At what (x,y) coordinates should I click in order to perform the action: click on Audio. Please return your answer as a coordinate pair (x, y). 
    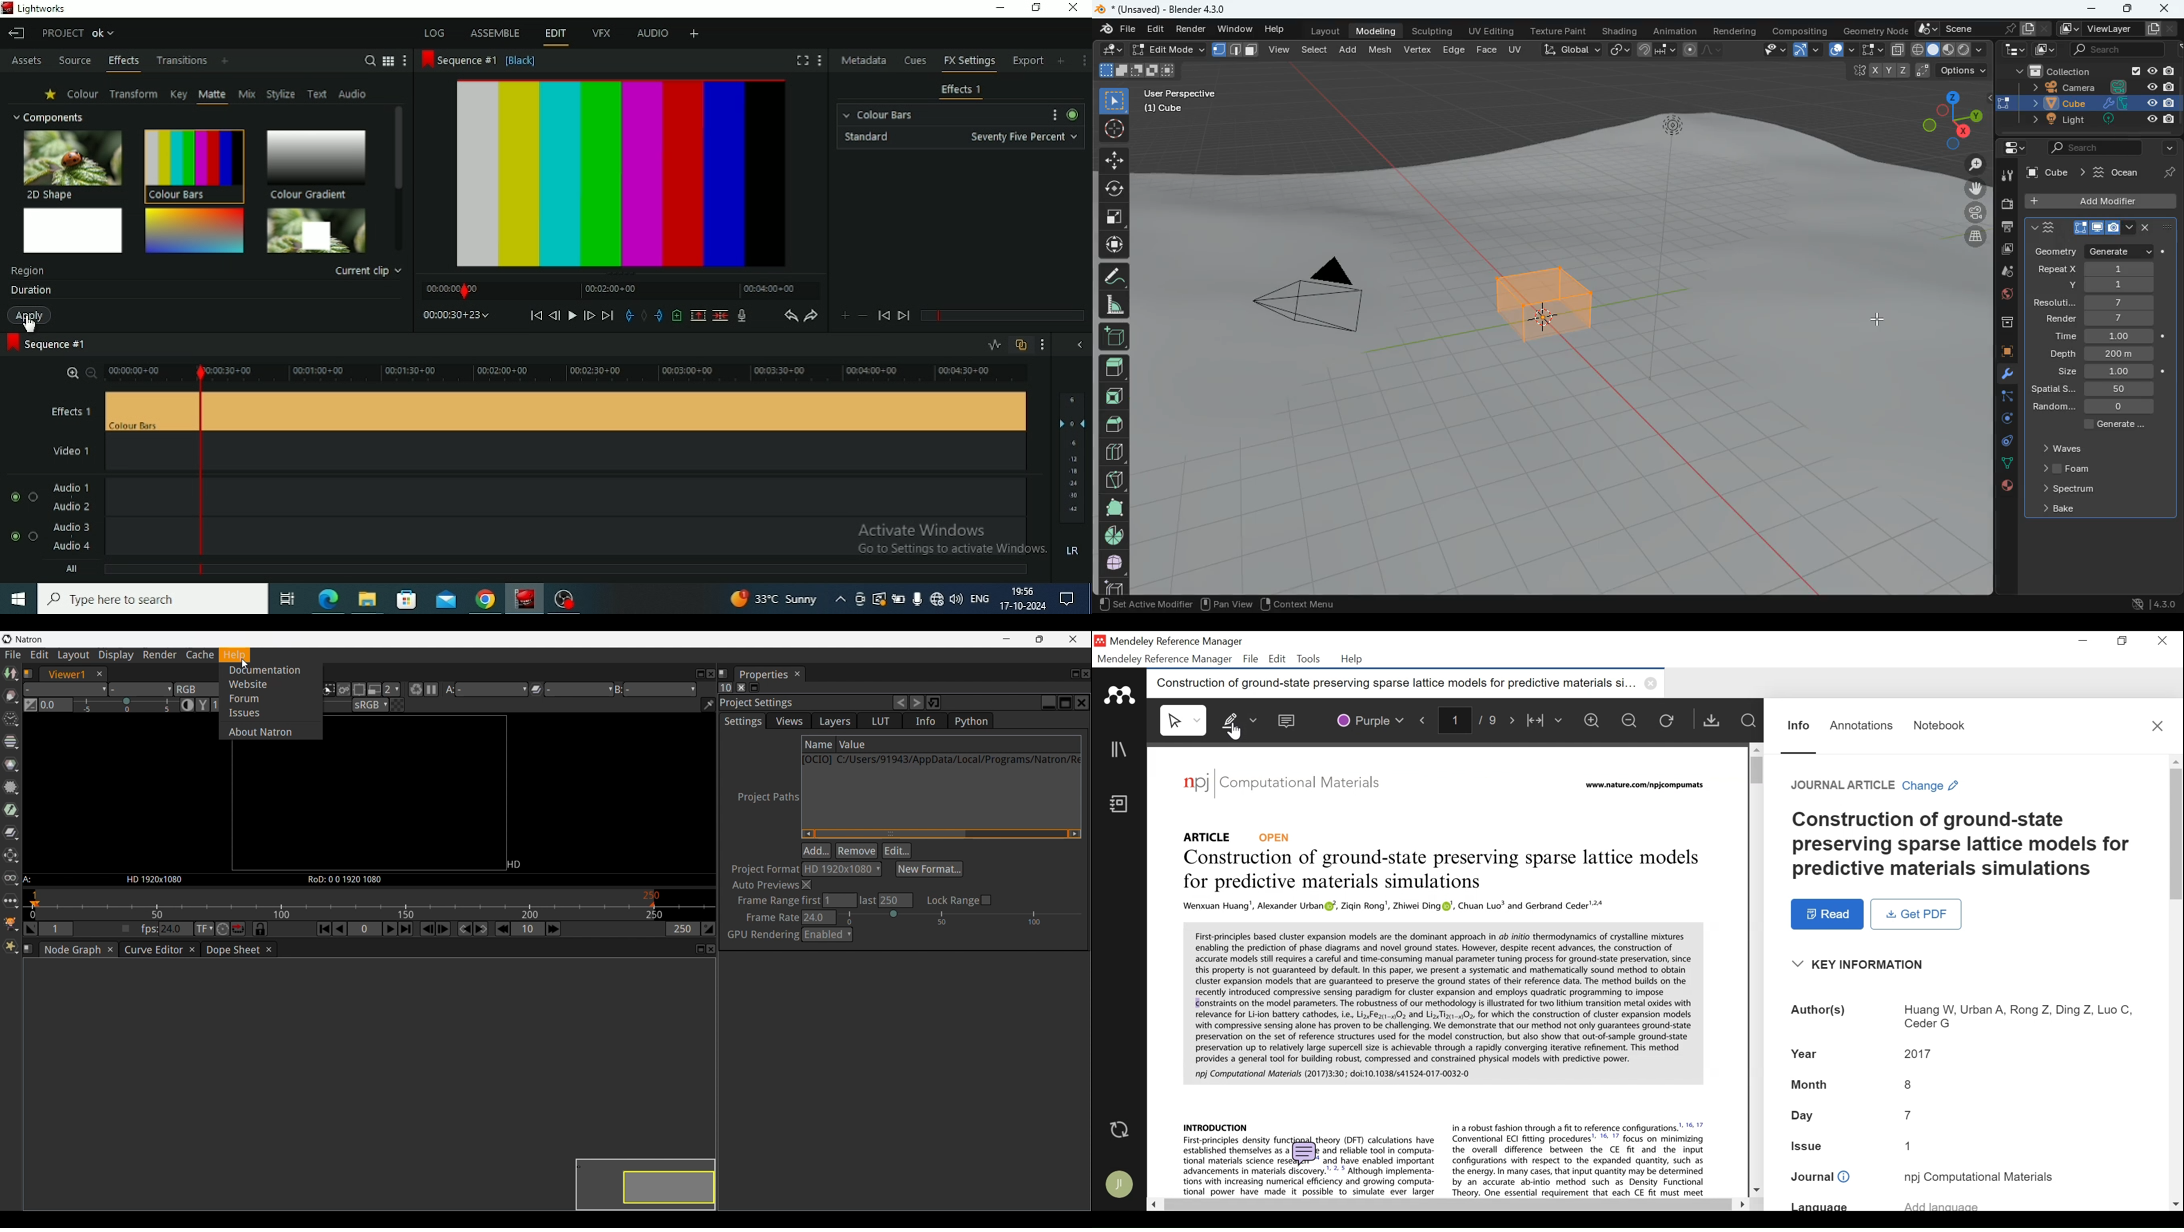
    Looking at the image, I should click on (652, 35).